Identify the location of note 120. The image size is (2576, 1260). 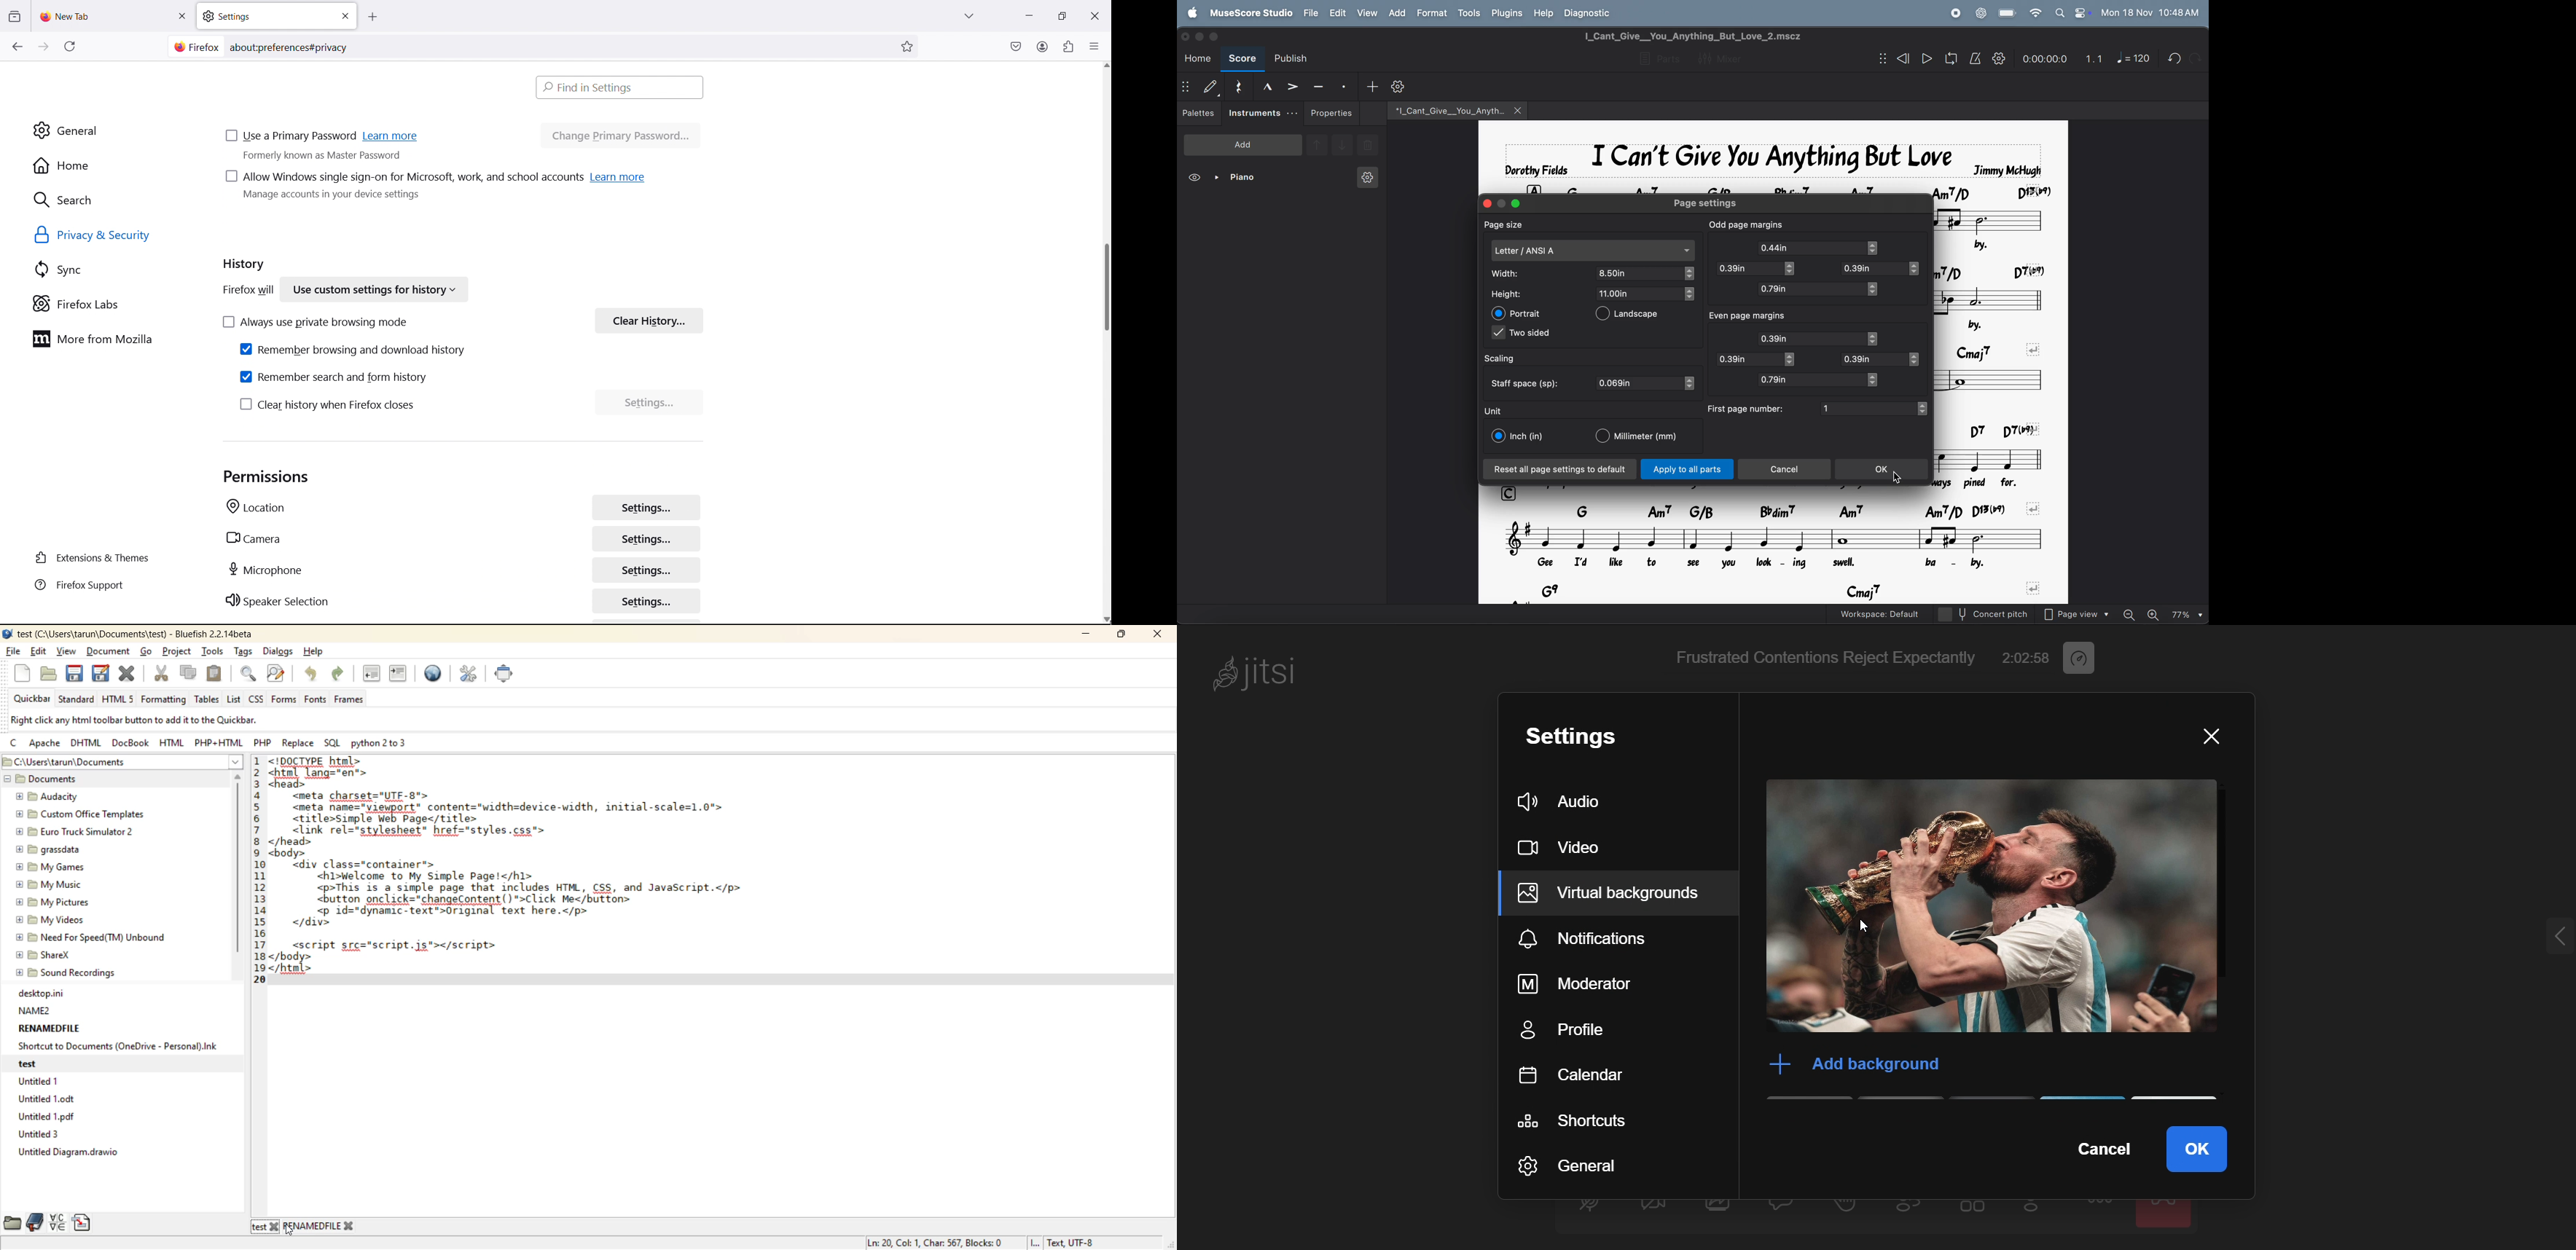
(2134, 58).